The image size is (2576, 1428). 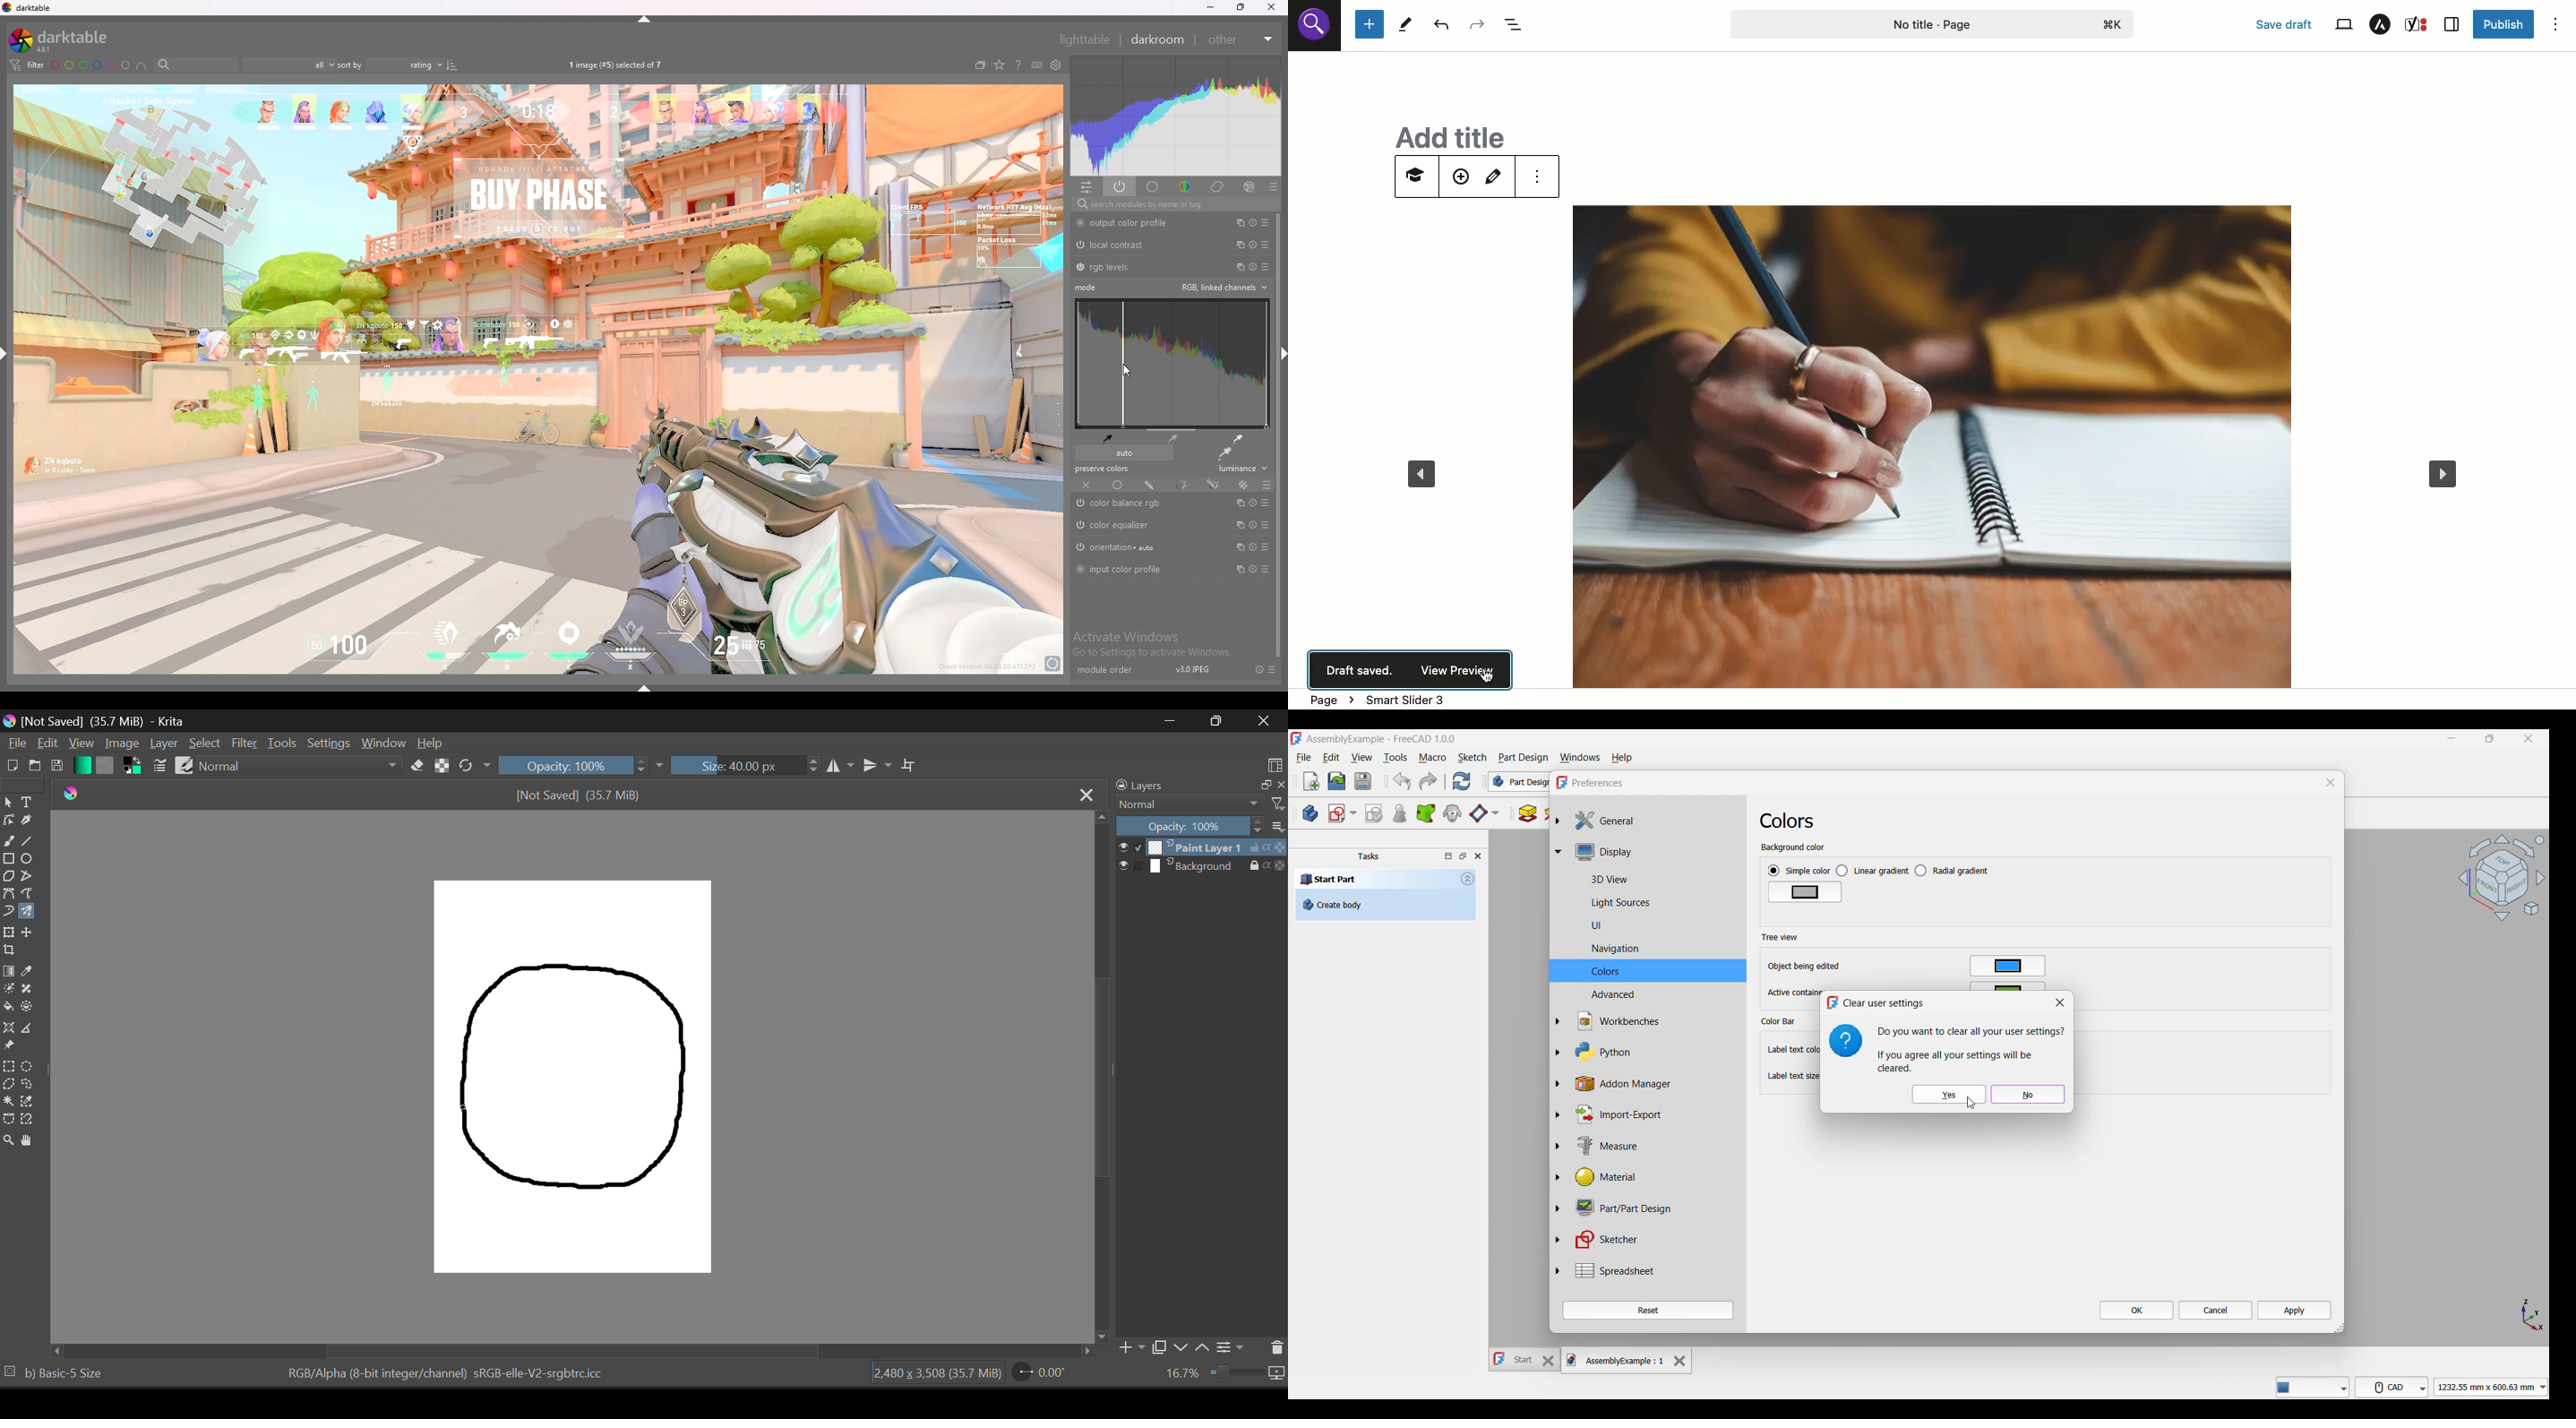 What do you see at coordinates (1240, 10) in the screenshot?
I see `Restore` at bounding box center [1240, 10].